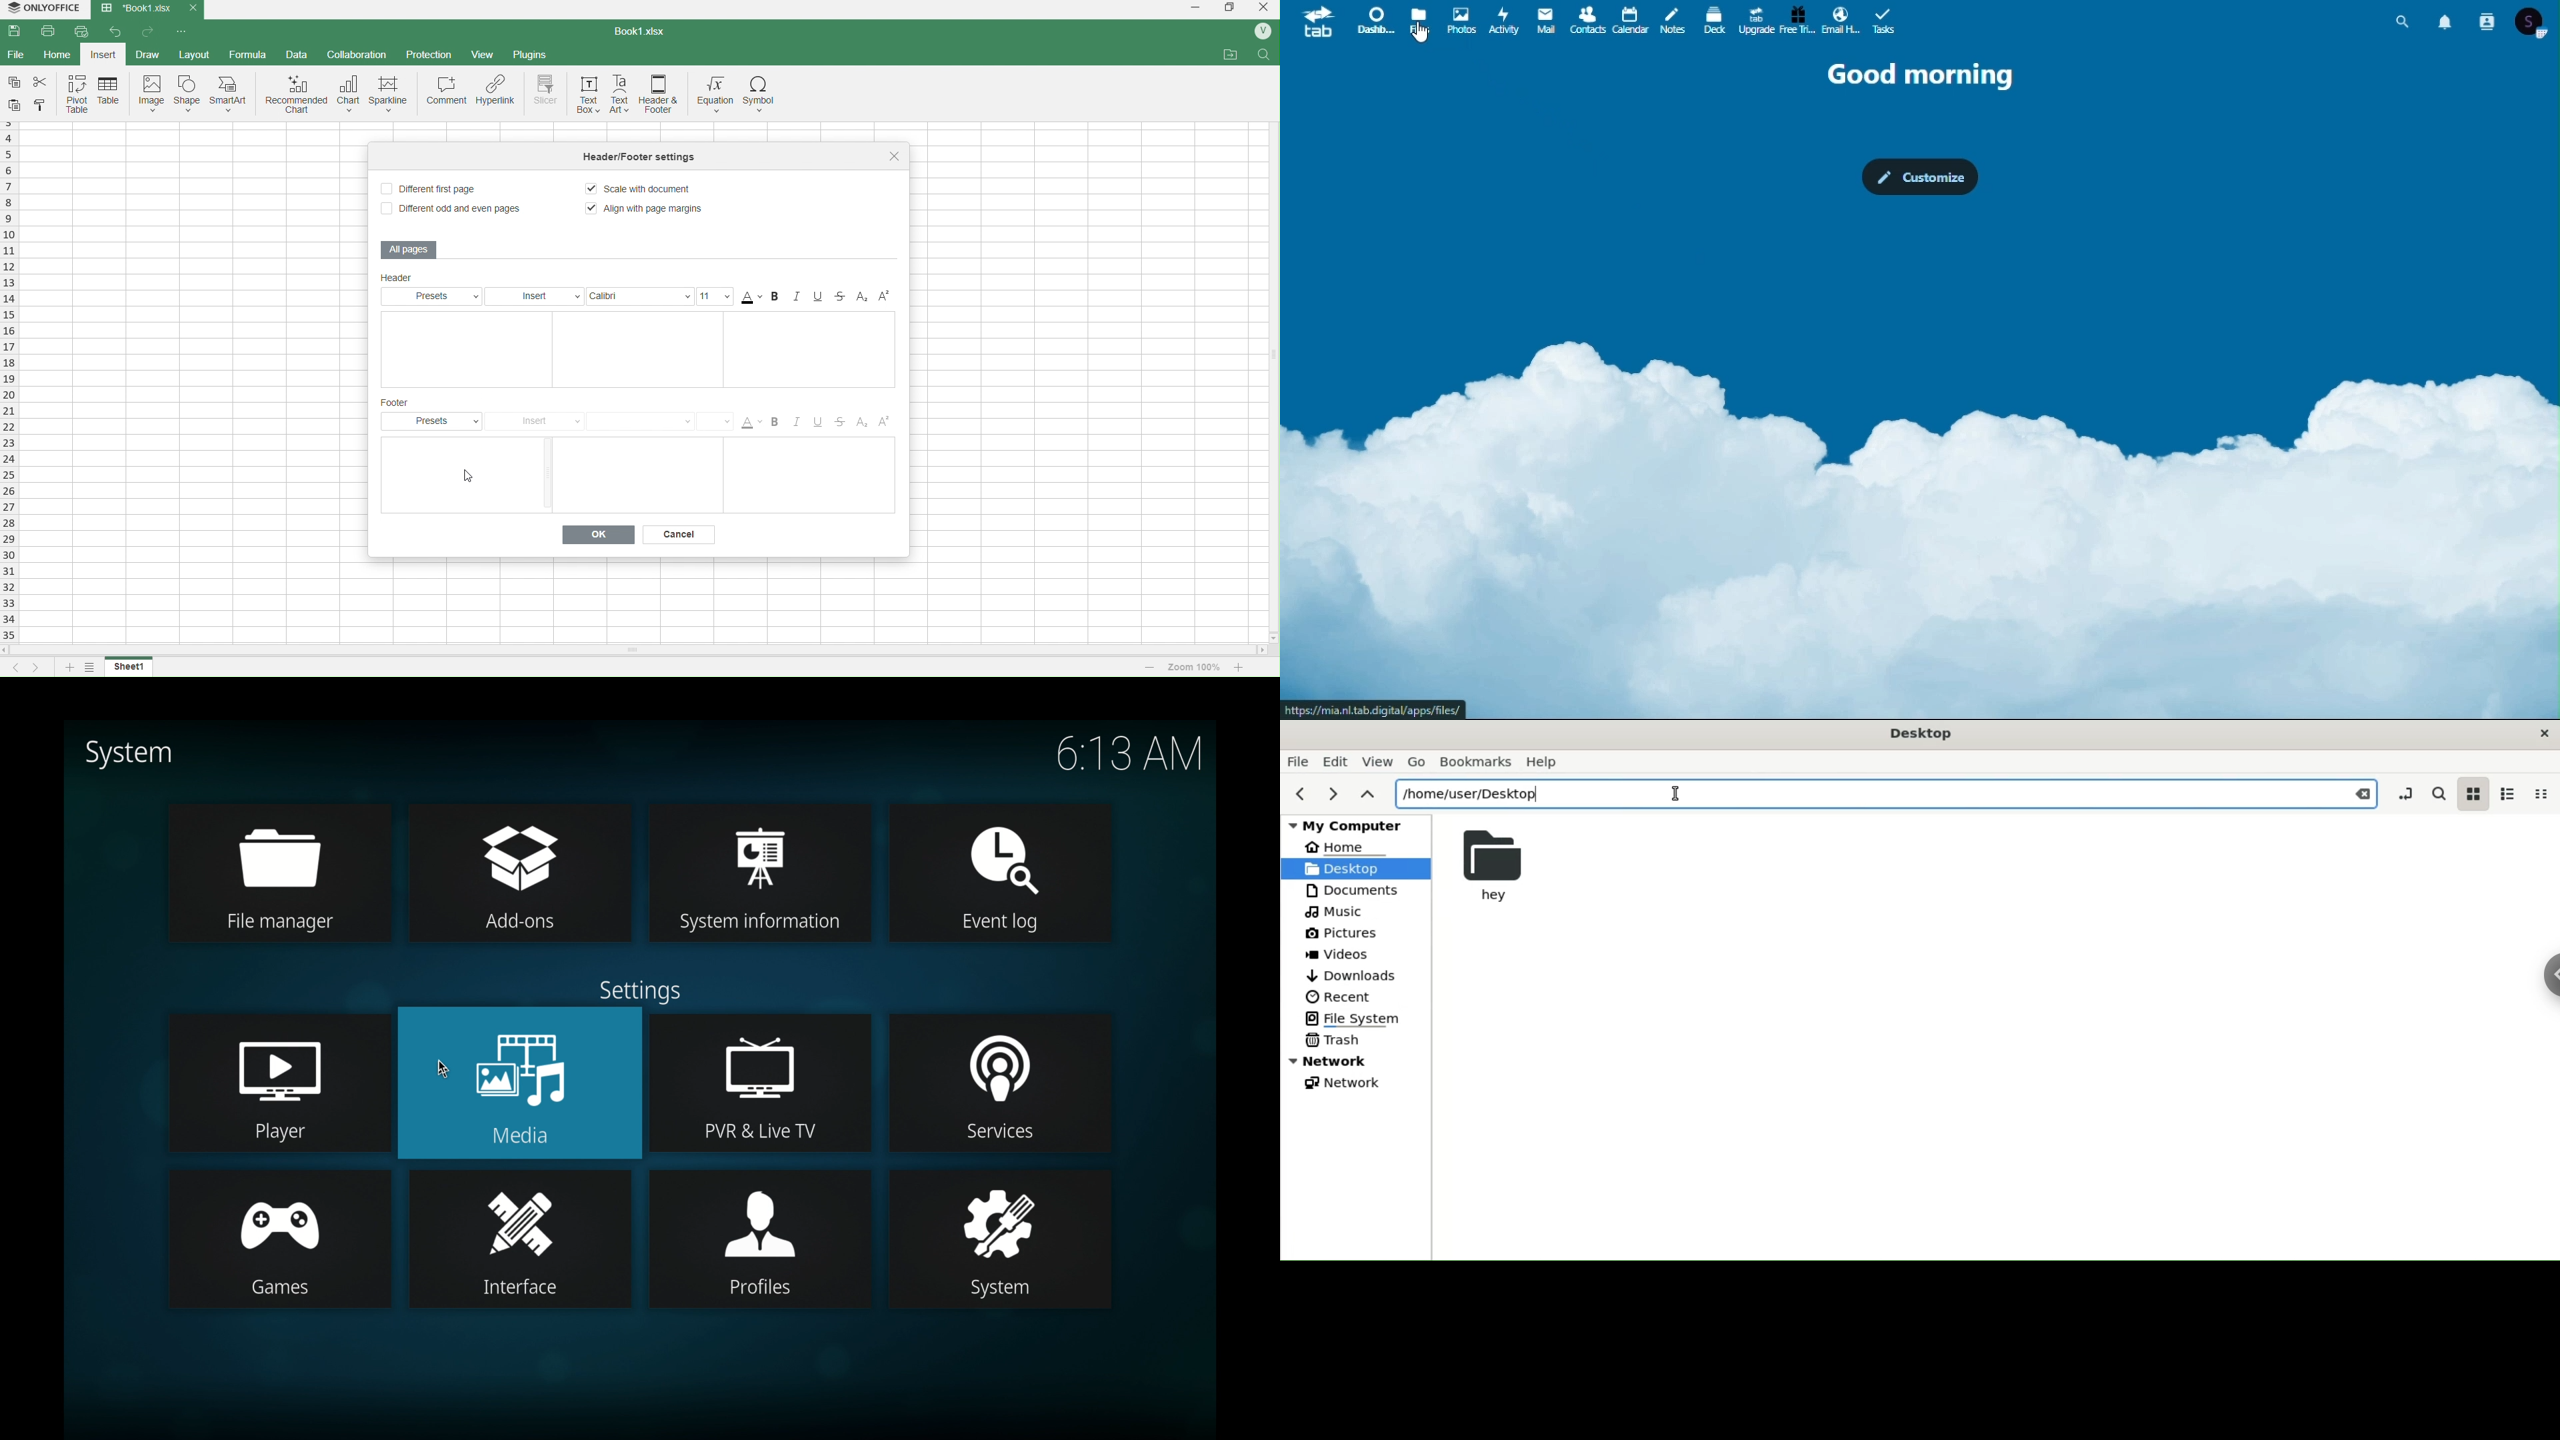 Image resolution: width=2576 pixels, height=1456 pixels. Describe the element at coordinates (1459, 17) in the screenshot. I see `photos` at that location.